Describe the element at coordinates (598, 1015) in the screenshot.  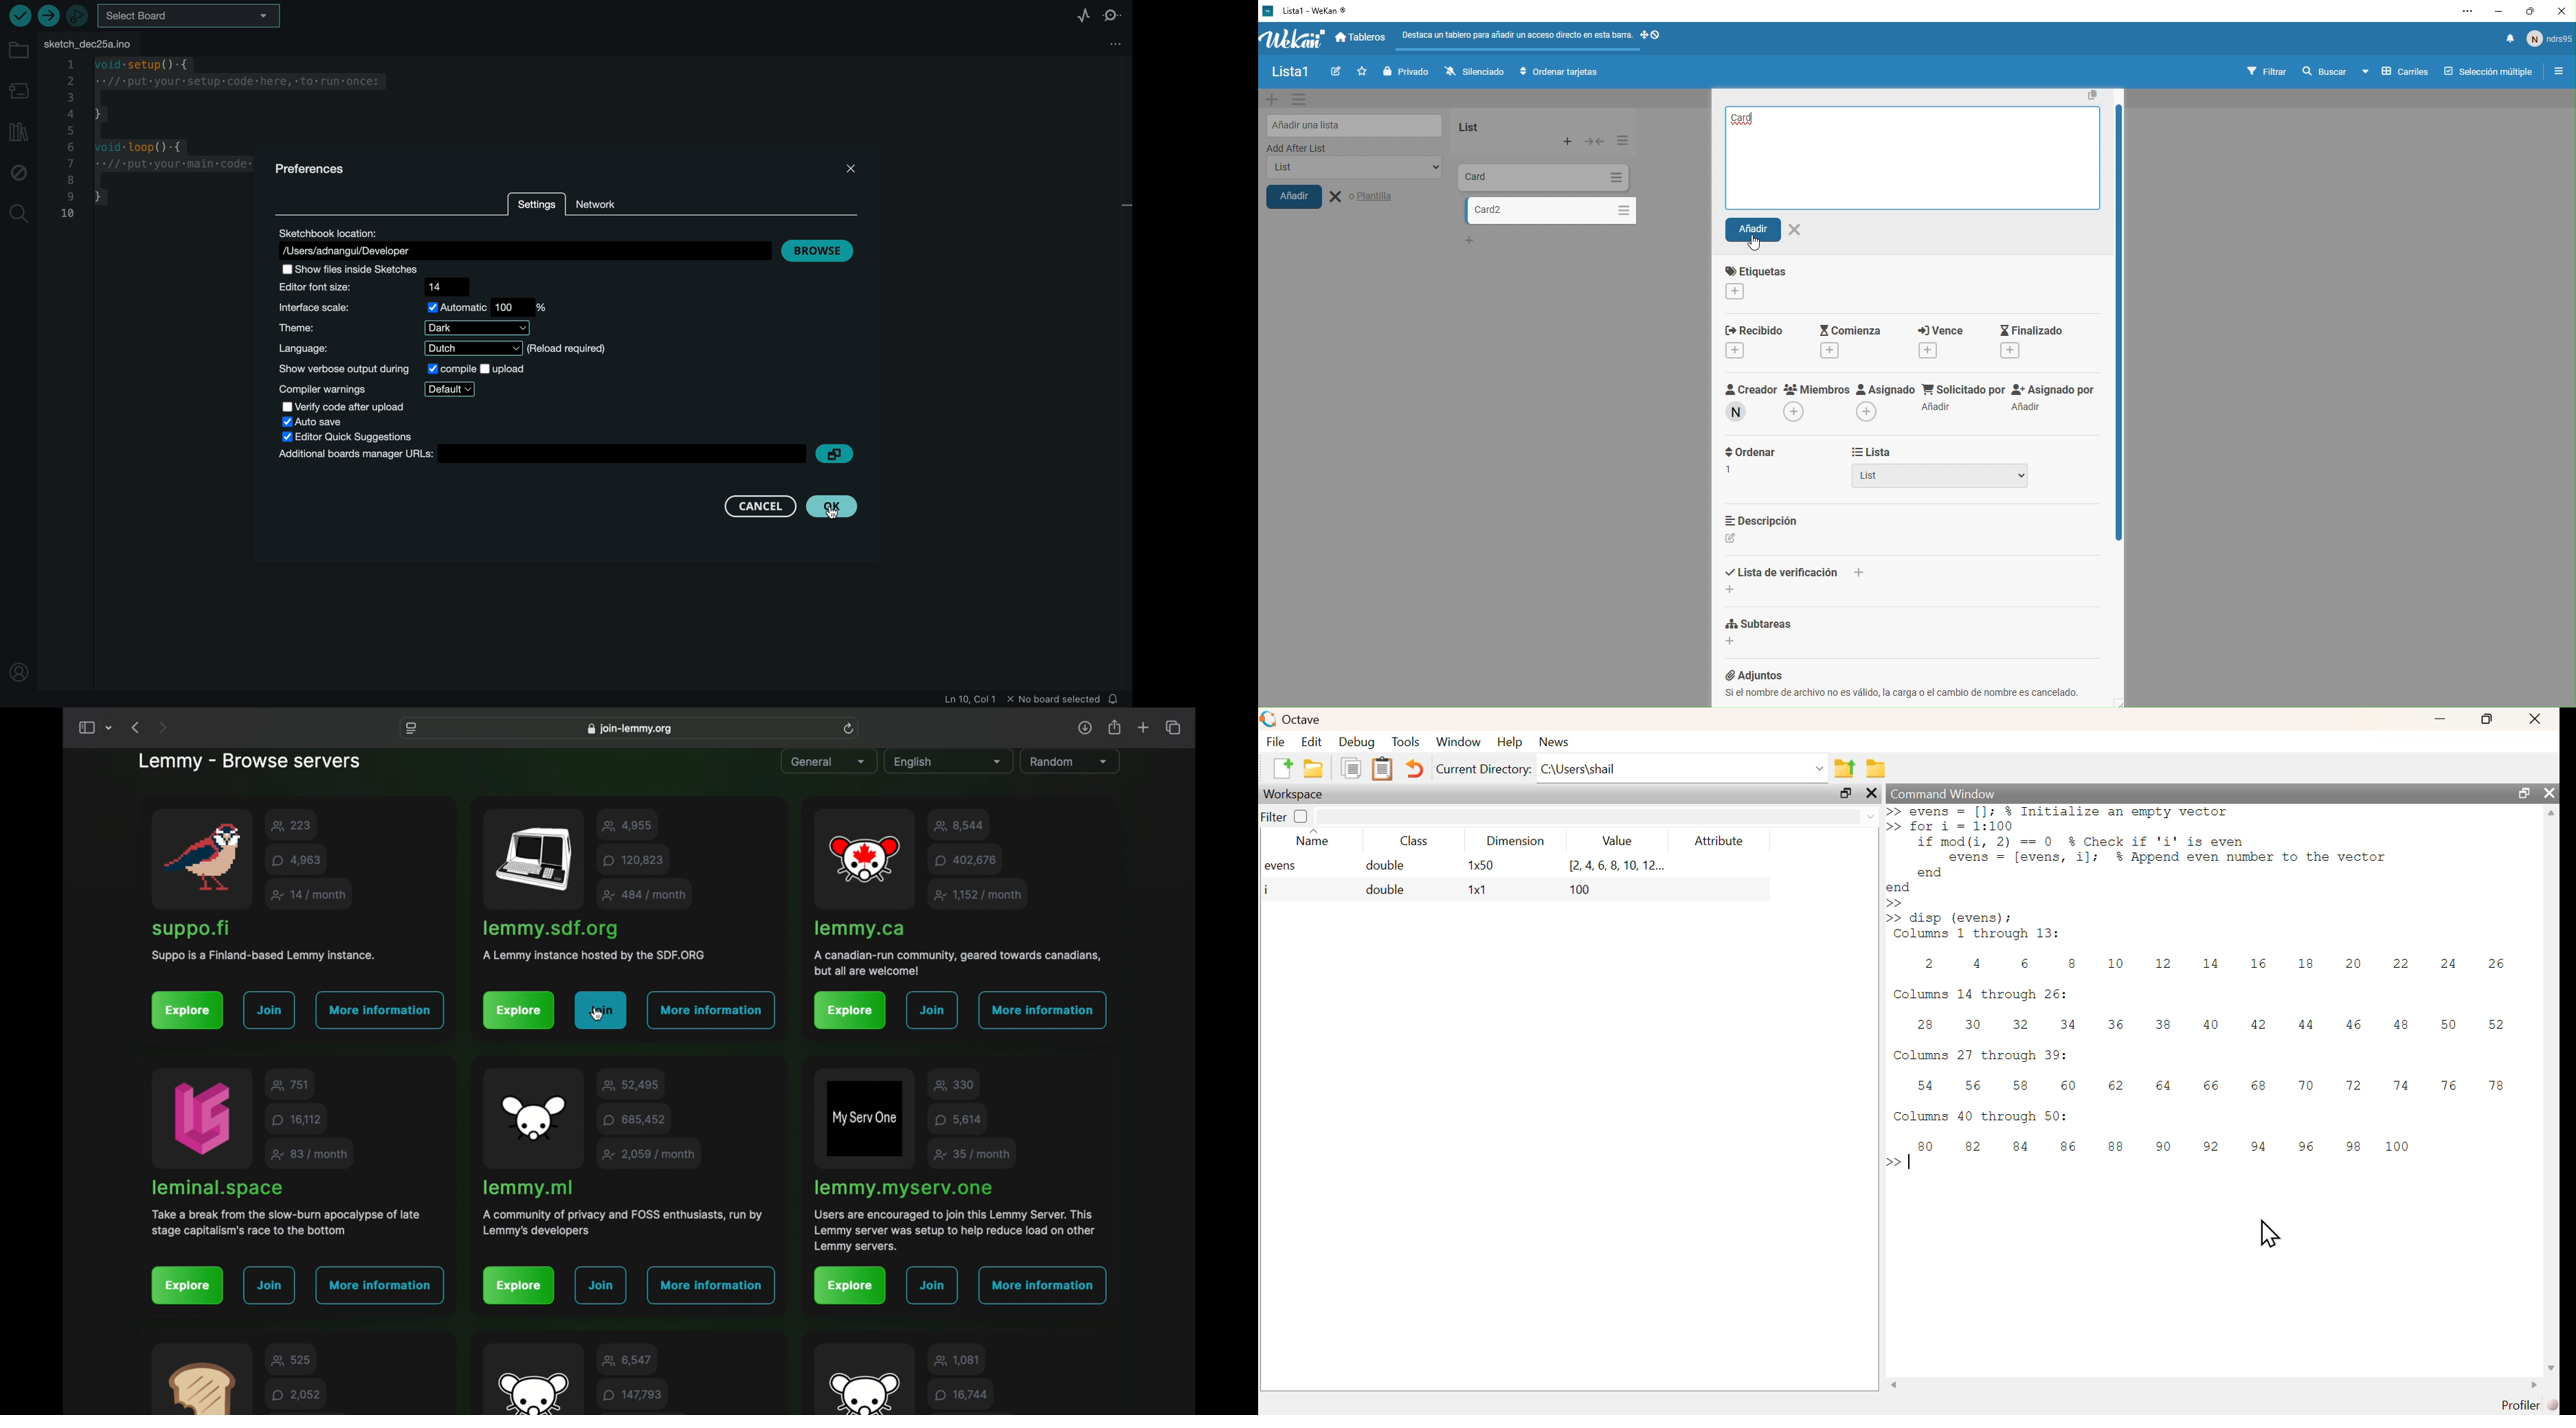
I see `cursor` at that location.